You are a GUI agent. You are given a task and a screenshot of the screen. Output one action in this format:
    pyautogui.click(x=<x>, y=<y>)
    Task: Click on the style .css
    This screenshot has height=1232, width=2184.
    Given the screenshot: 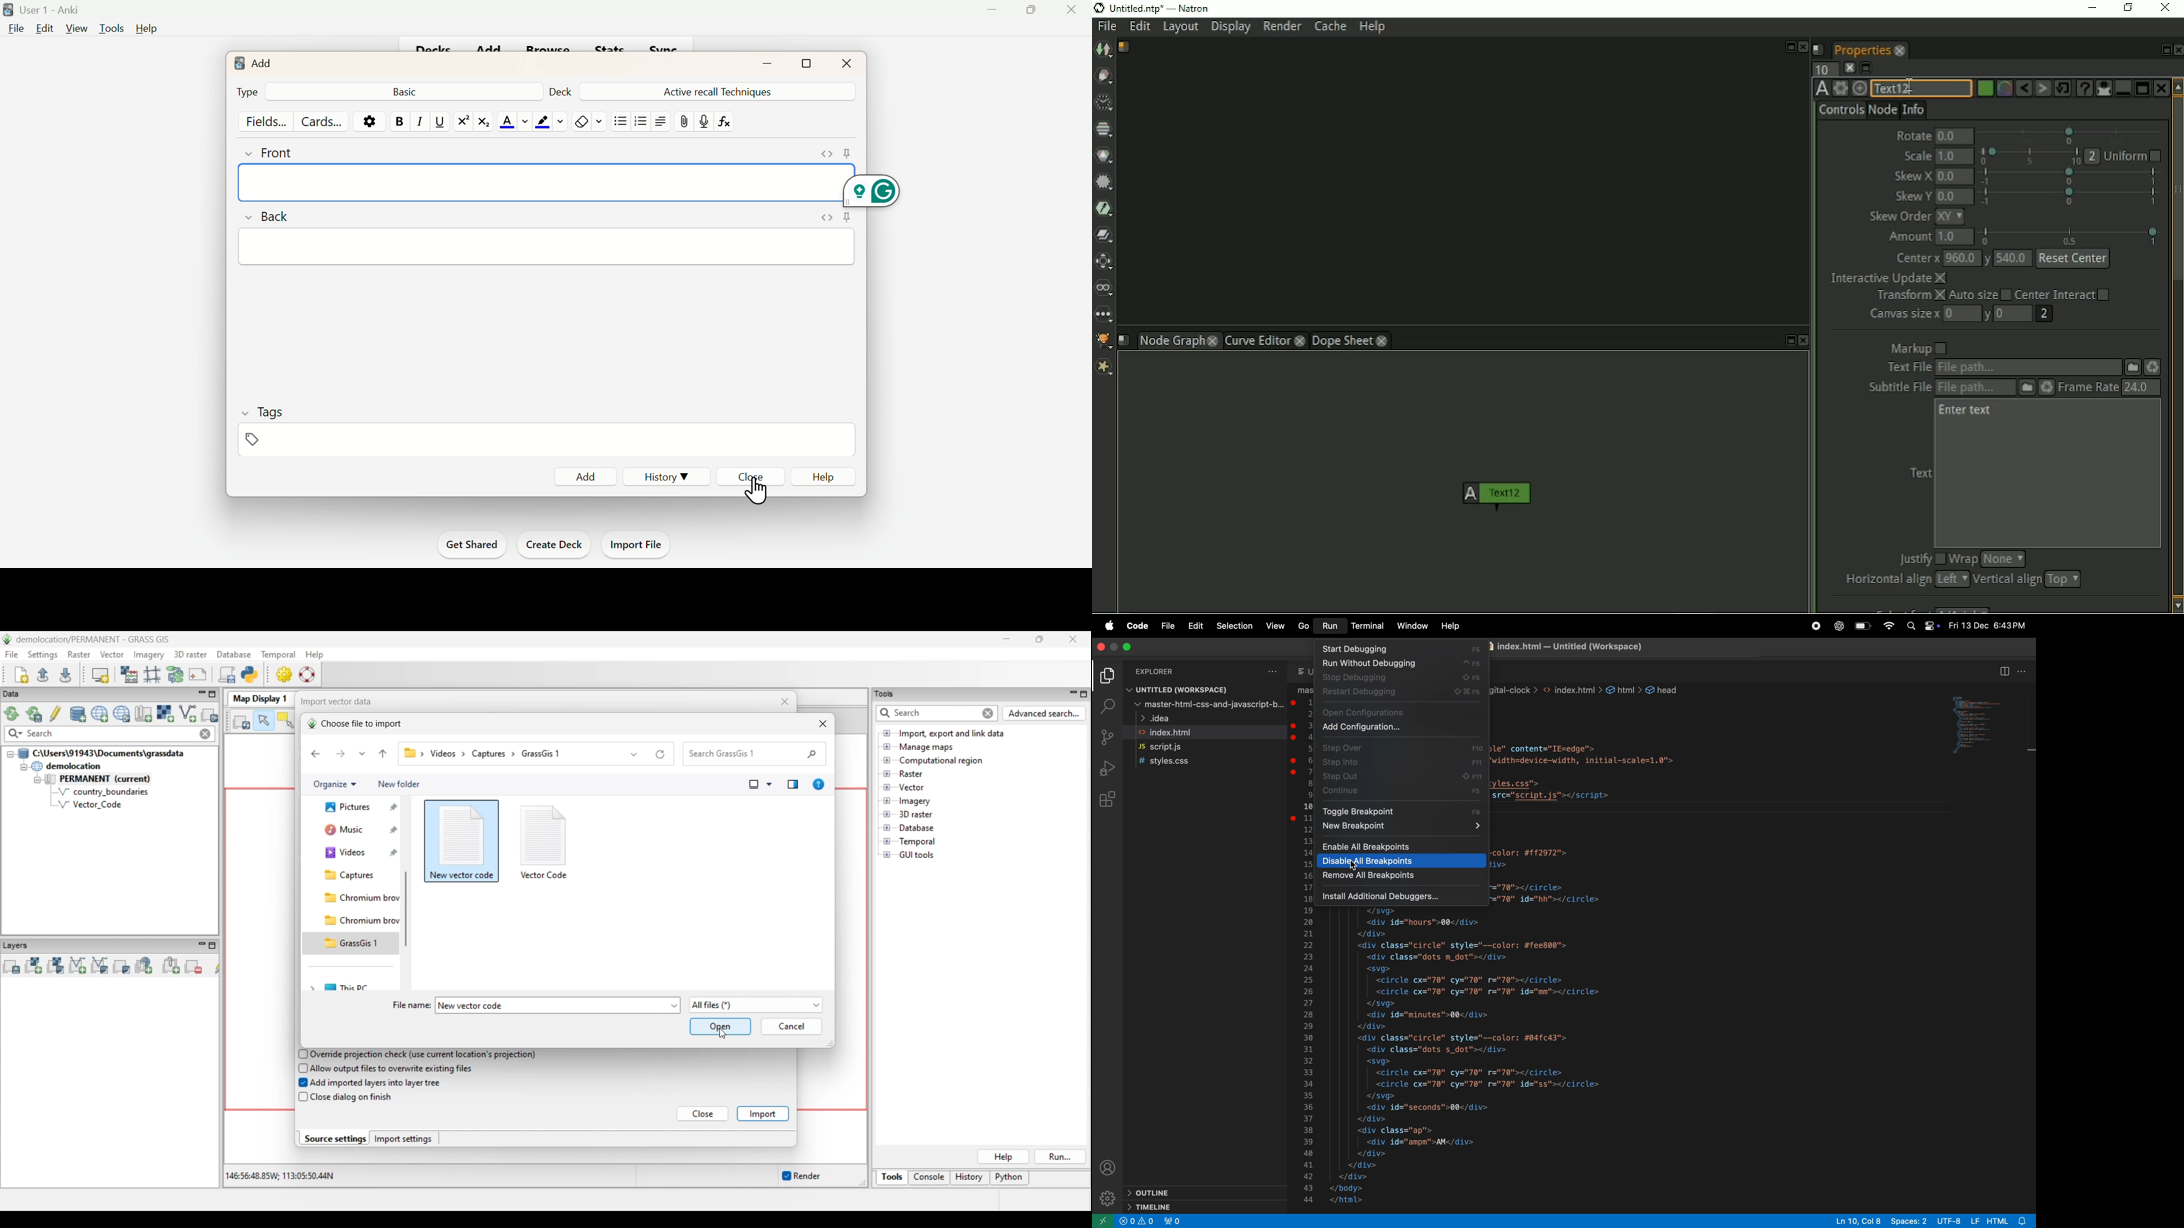 What is the action you would take?
    pyautogui.click(x=1172, y=762)
    